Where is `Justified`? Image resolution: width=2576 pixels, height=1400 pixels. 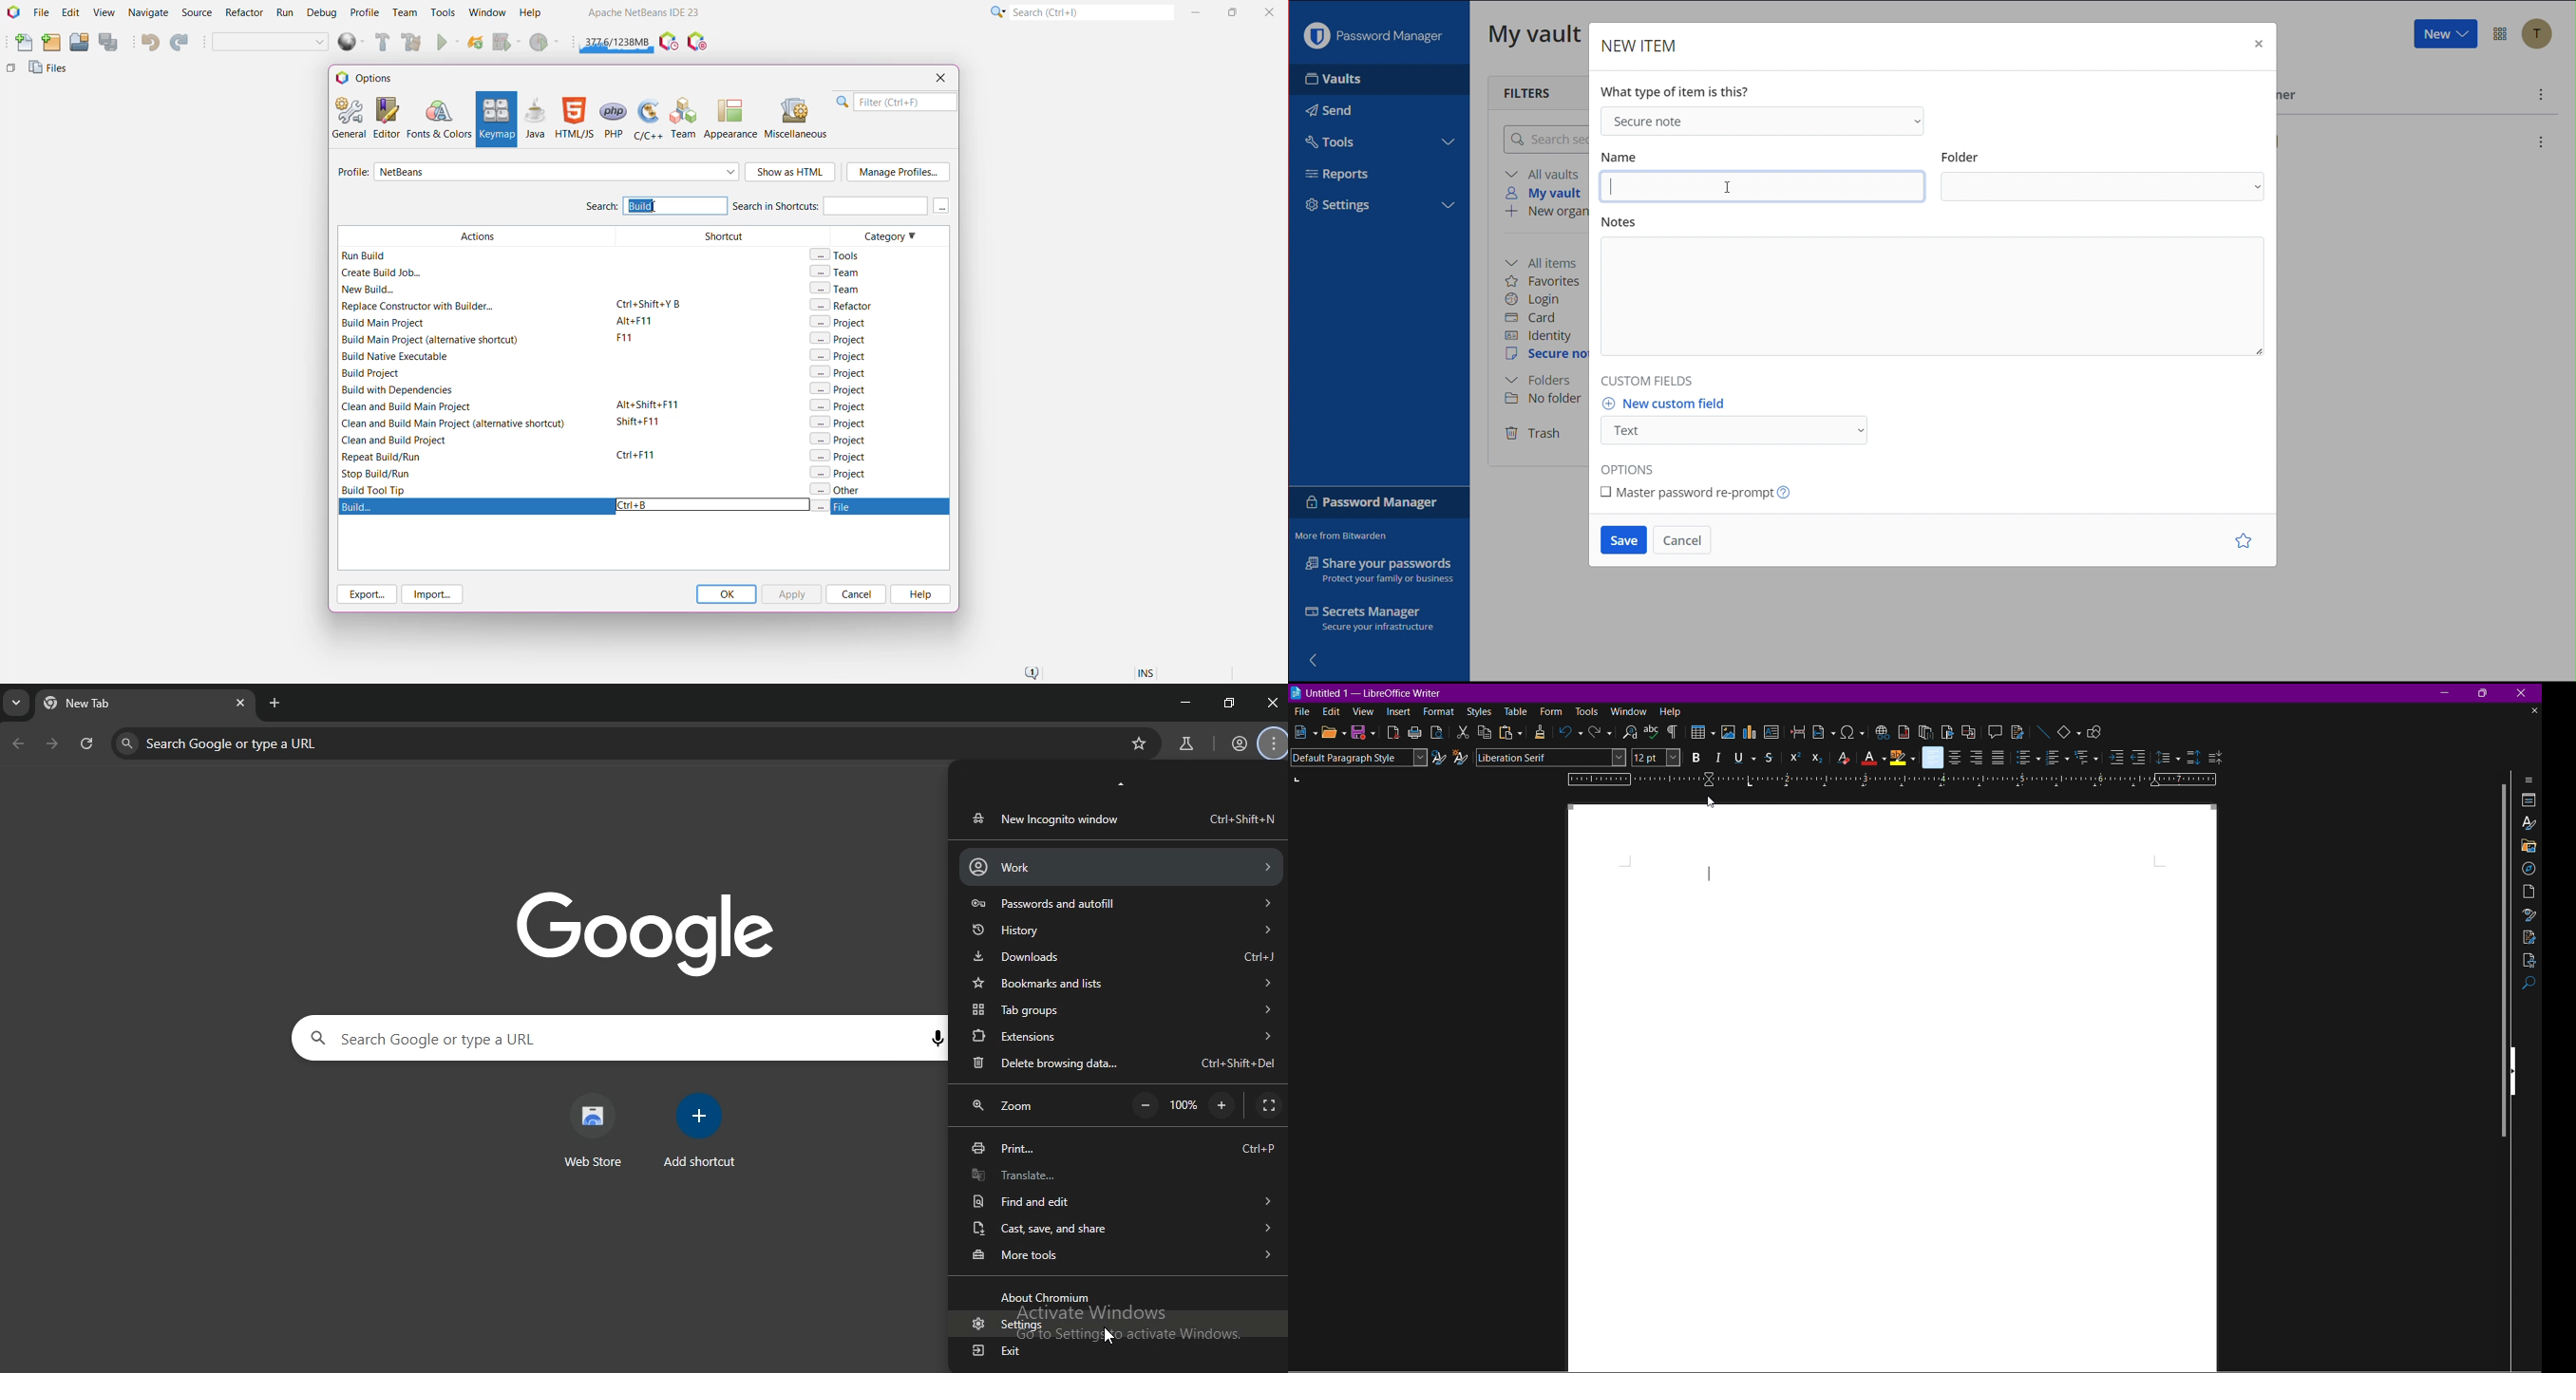
Justified is located at coordinates (1998, 757).